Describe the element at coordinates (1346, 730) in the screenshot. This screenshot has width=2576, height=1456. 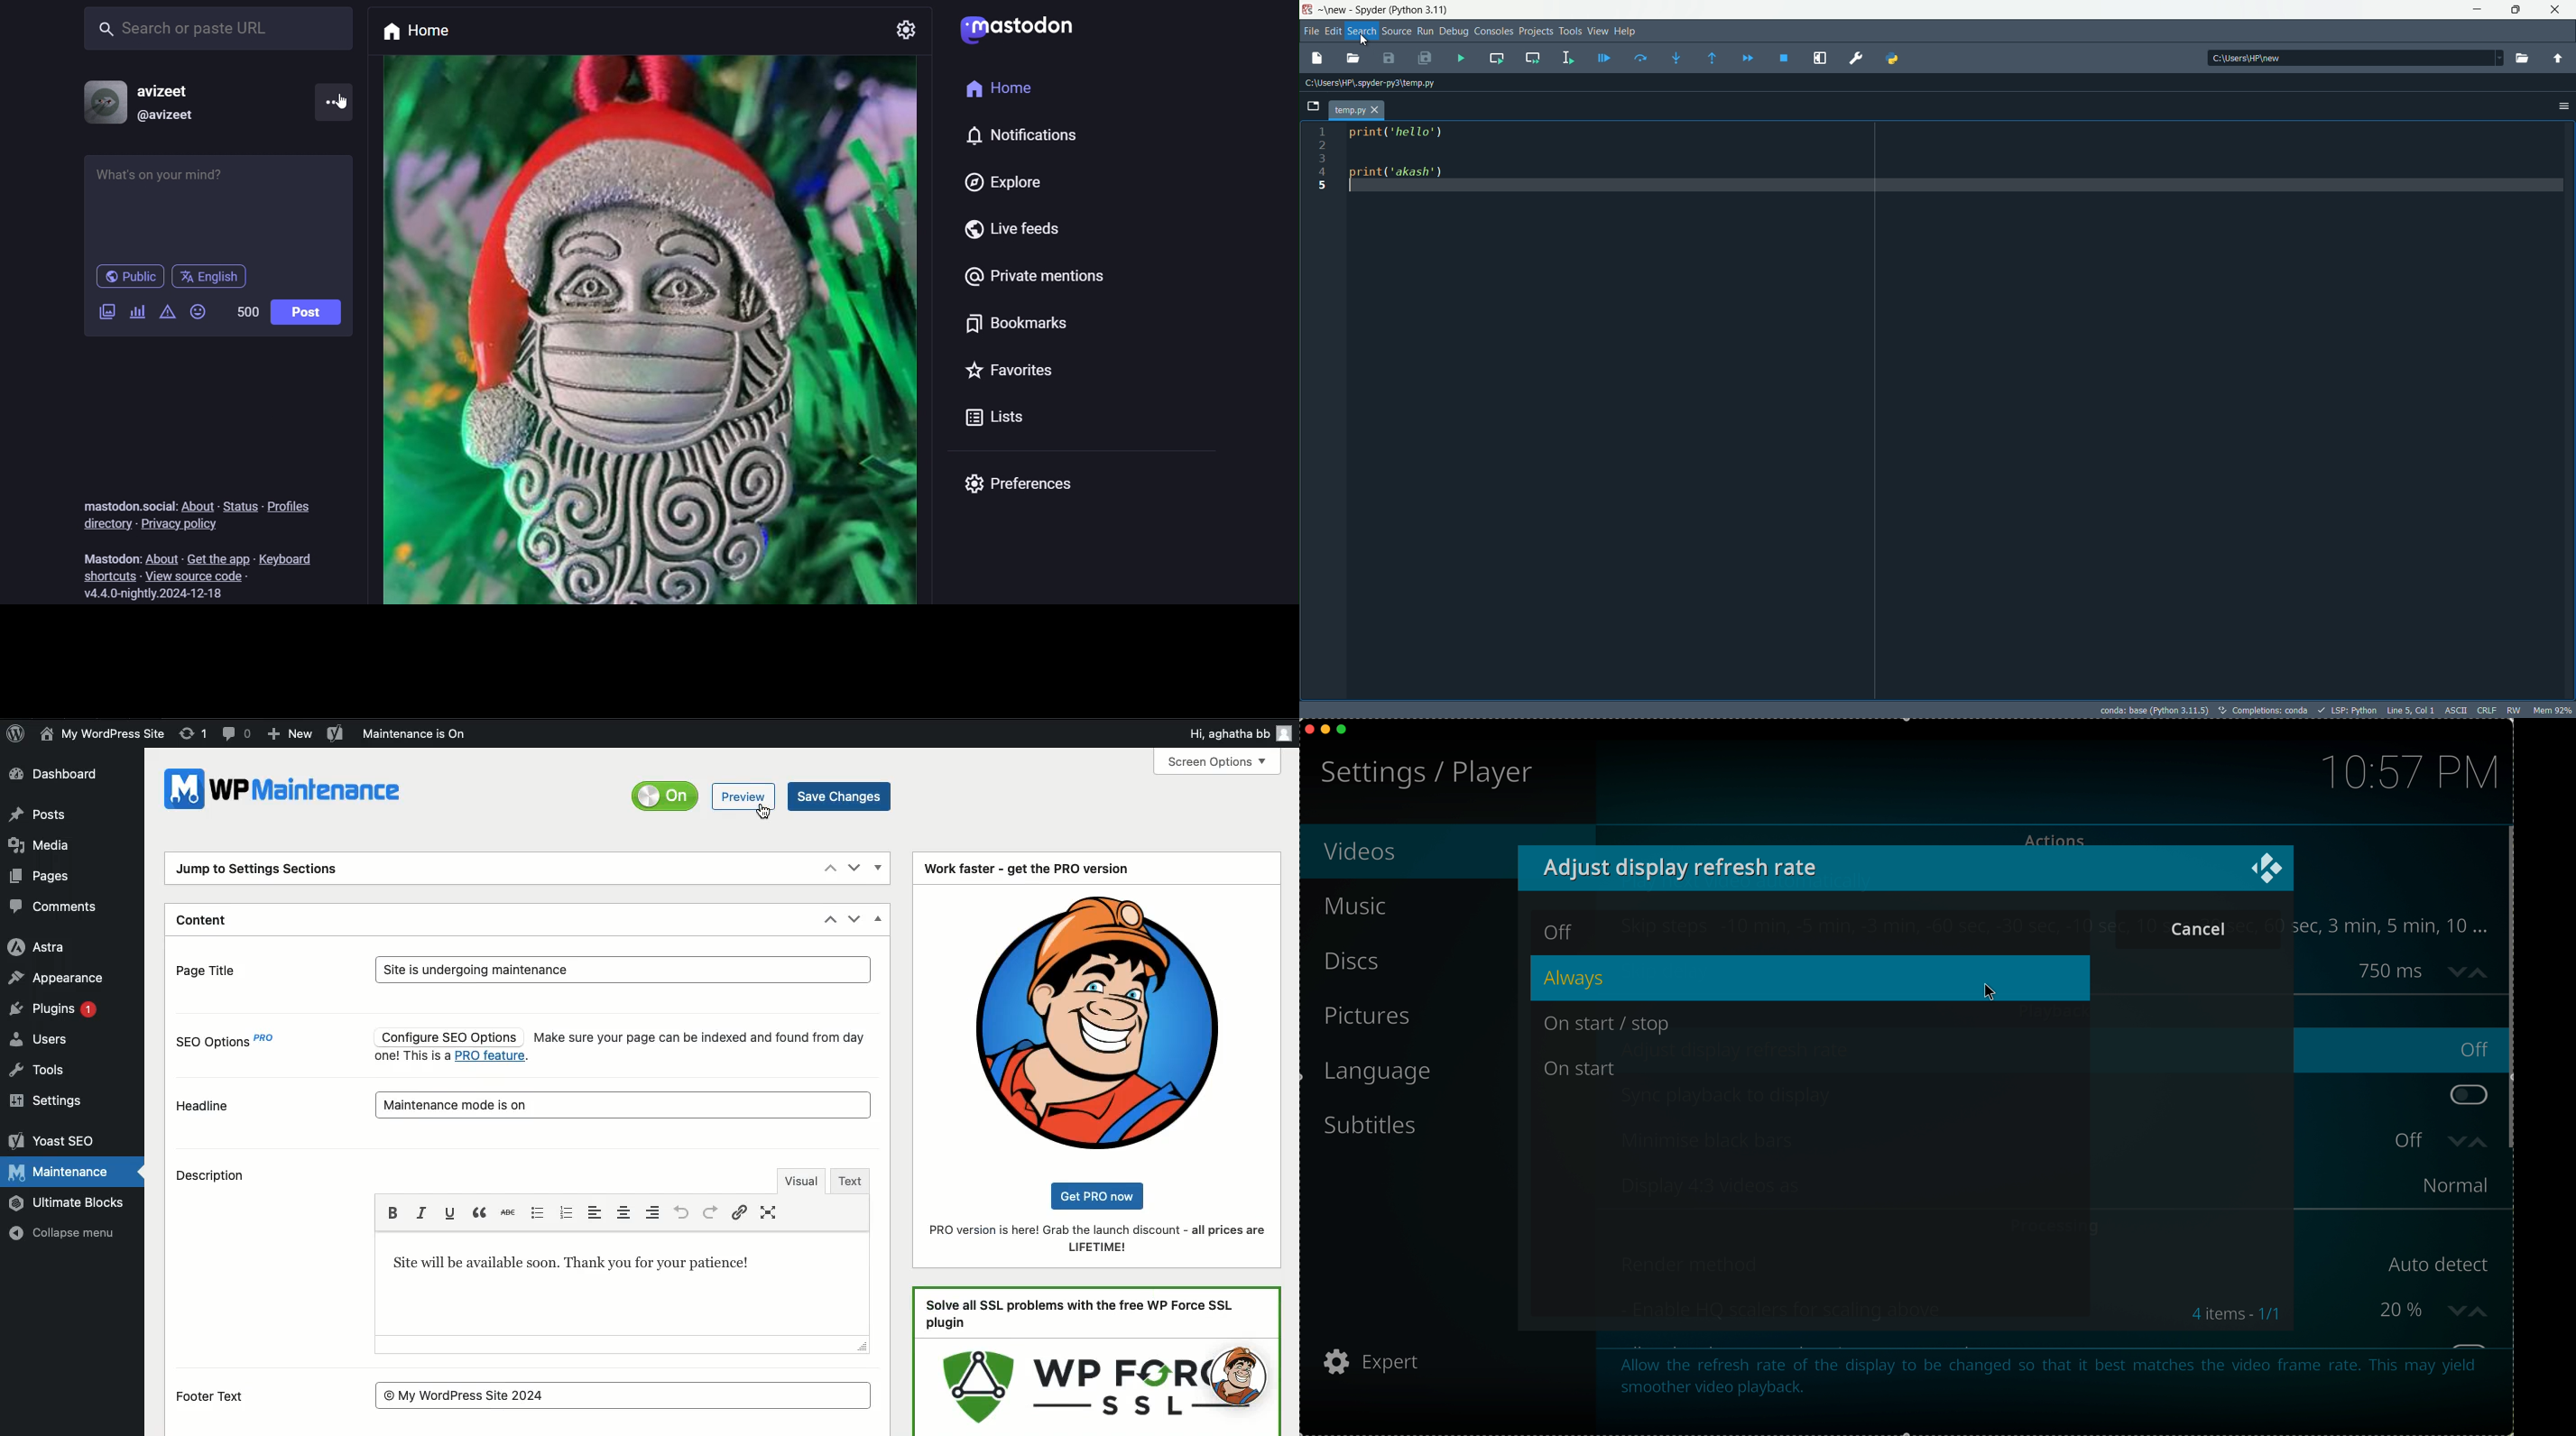
I see `maximize ` at that location.